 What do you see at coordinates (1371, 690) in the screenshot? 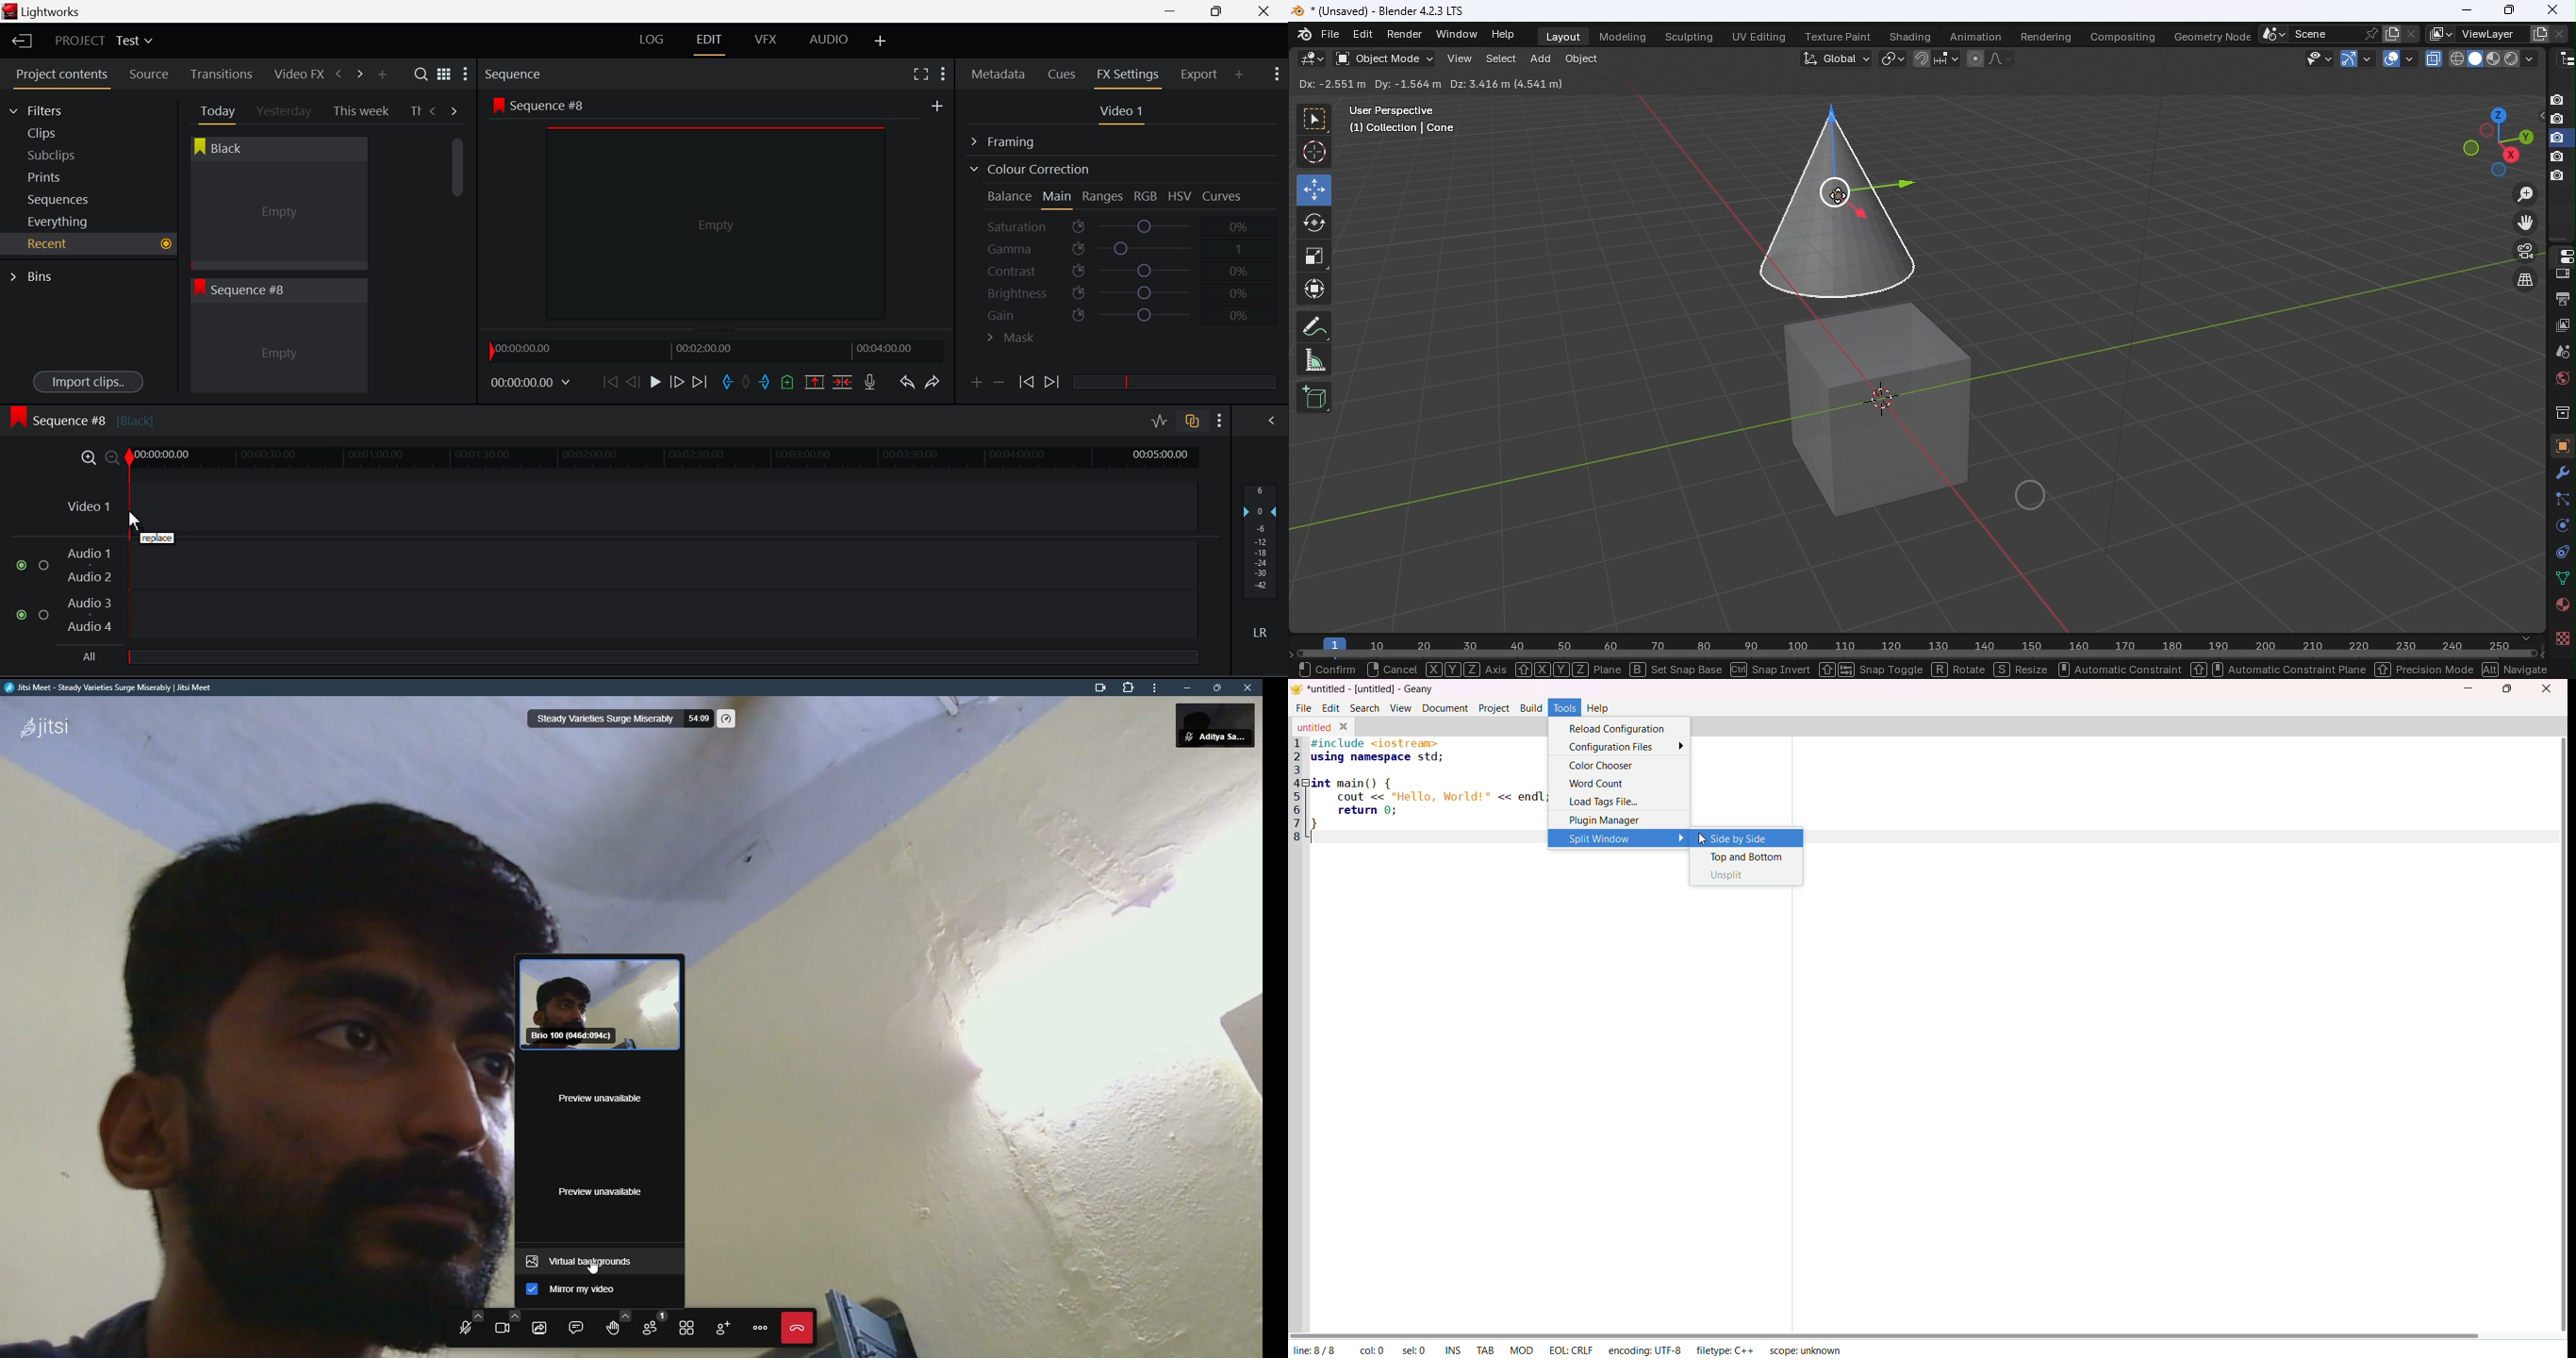
I see `untitled - [untitled] - Geany` at bounding box center [1371, 690].